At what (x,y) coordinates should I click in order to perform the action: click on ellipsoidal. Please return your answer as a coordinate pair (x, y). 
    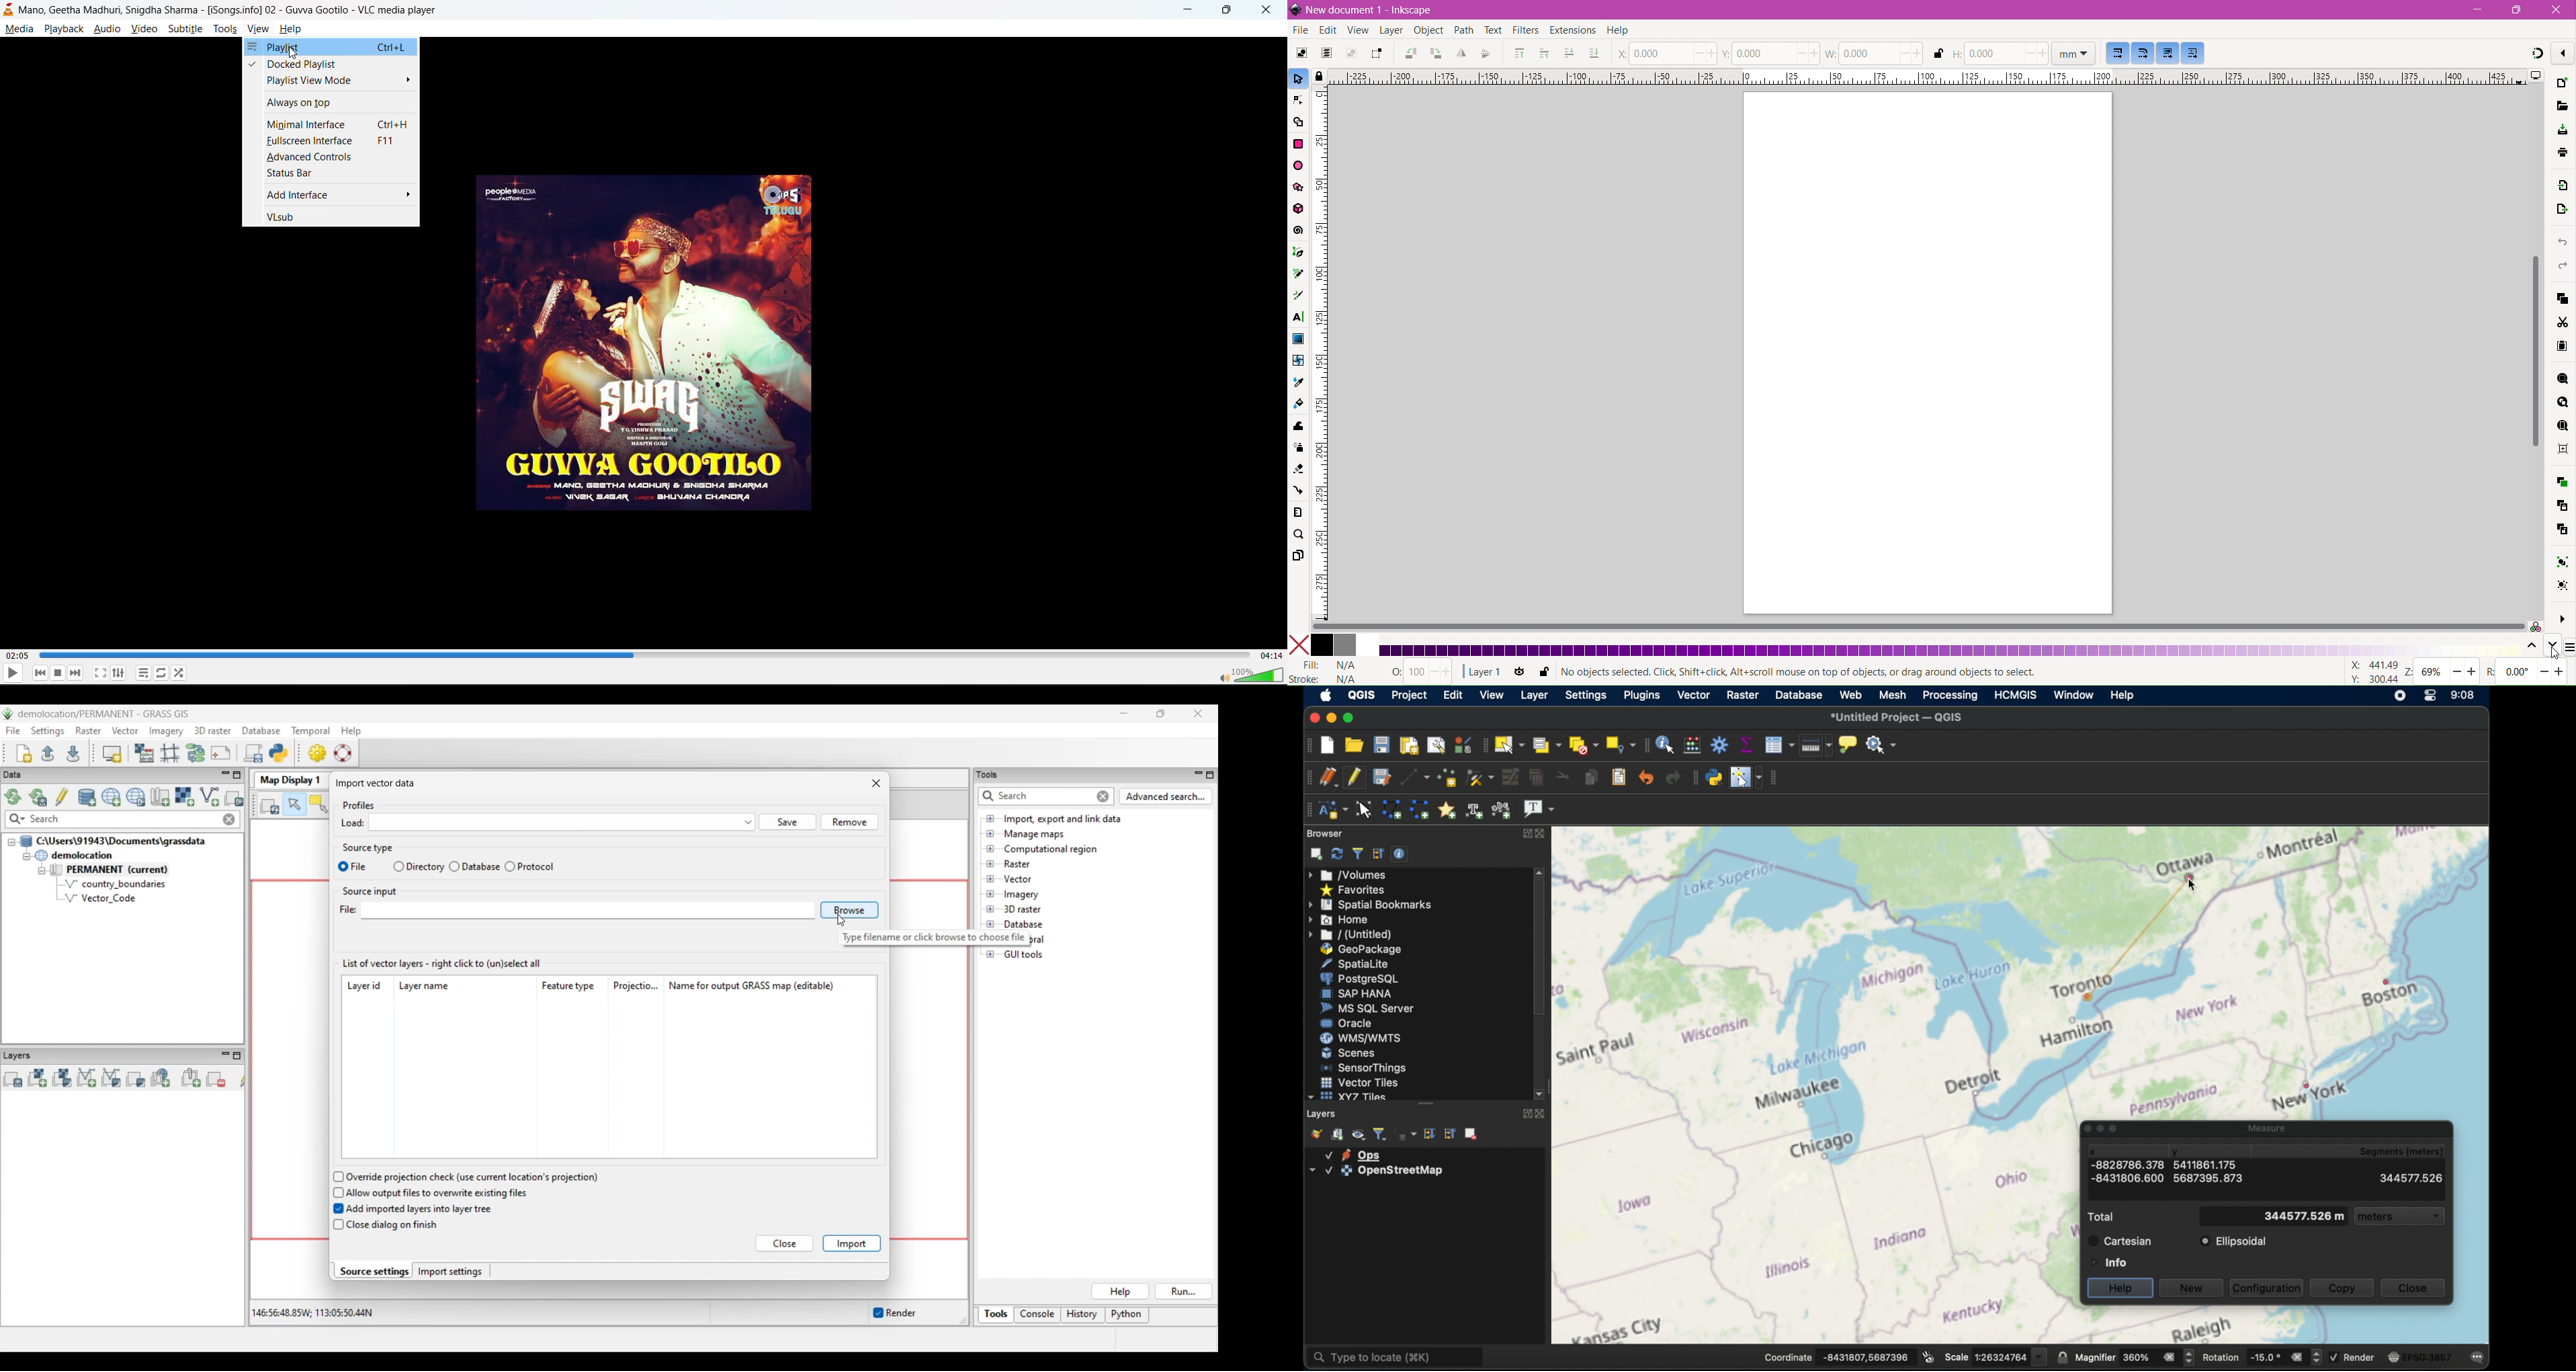
    Looking at the image, I should click on (2235, 1242).